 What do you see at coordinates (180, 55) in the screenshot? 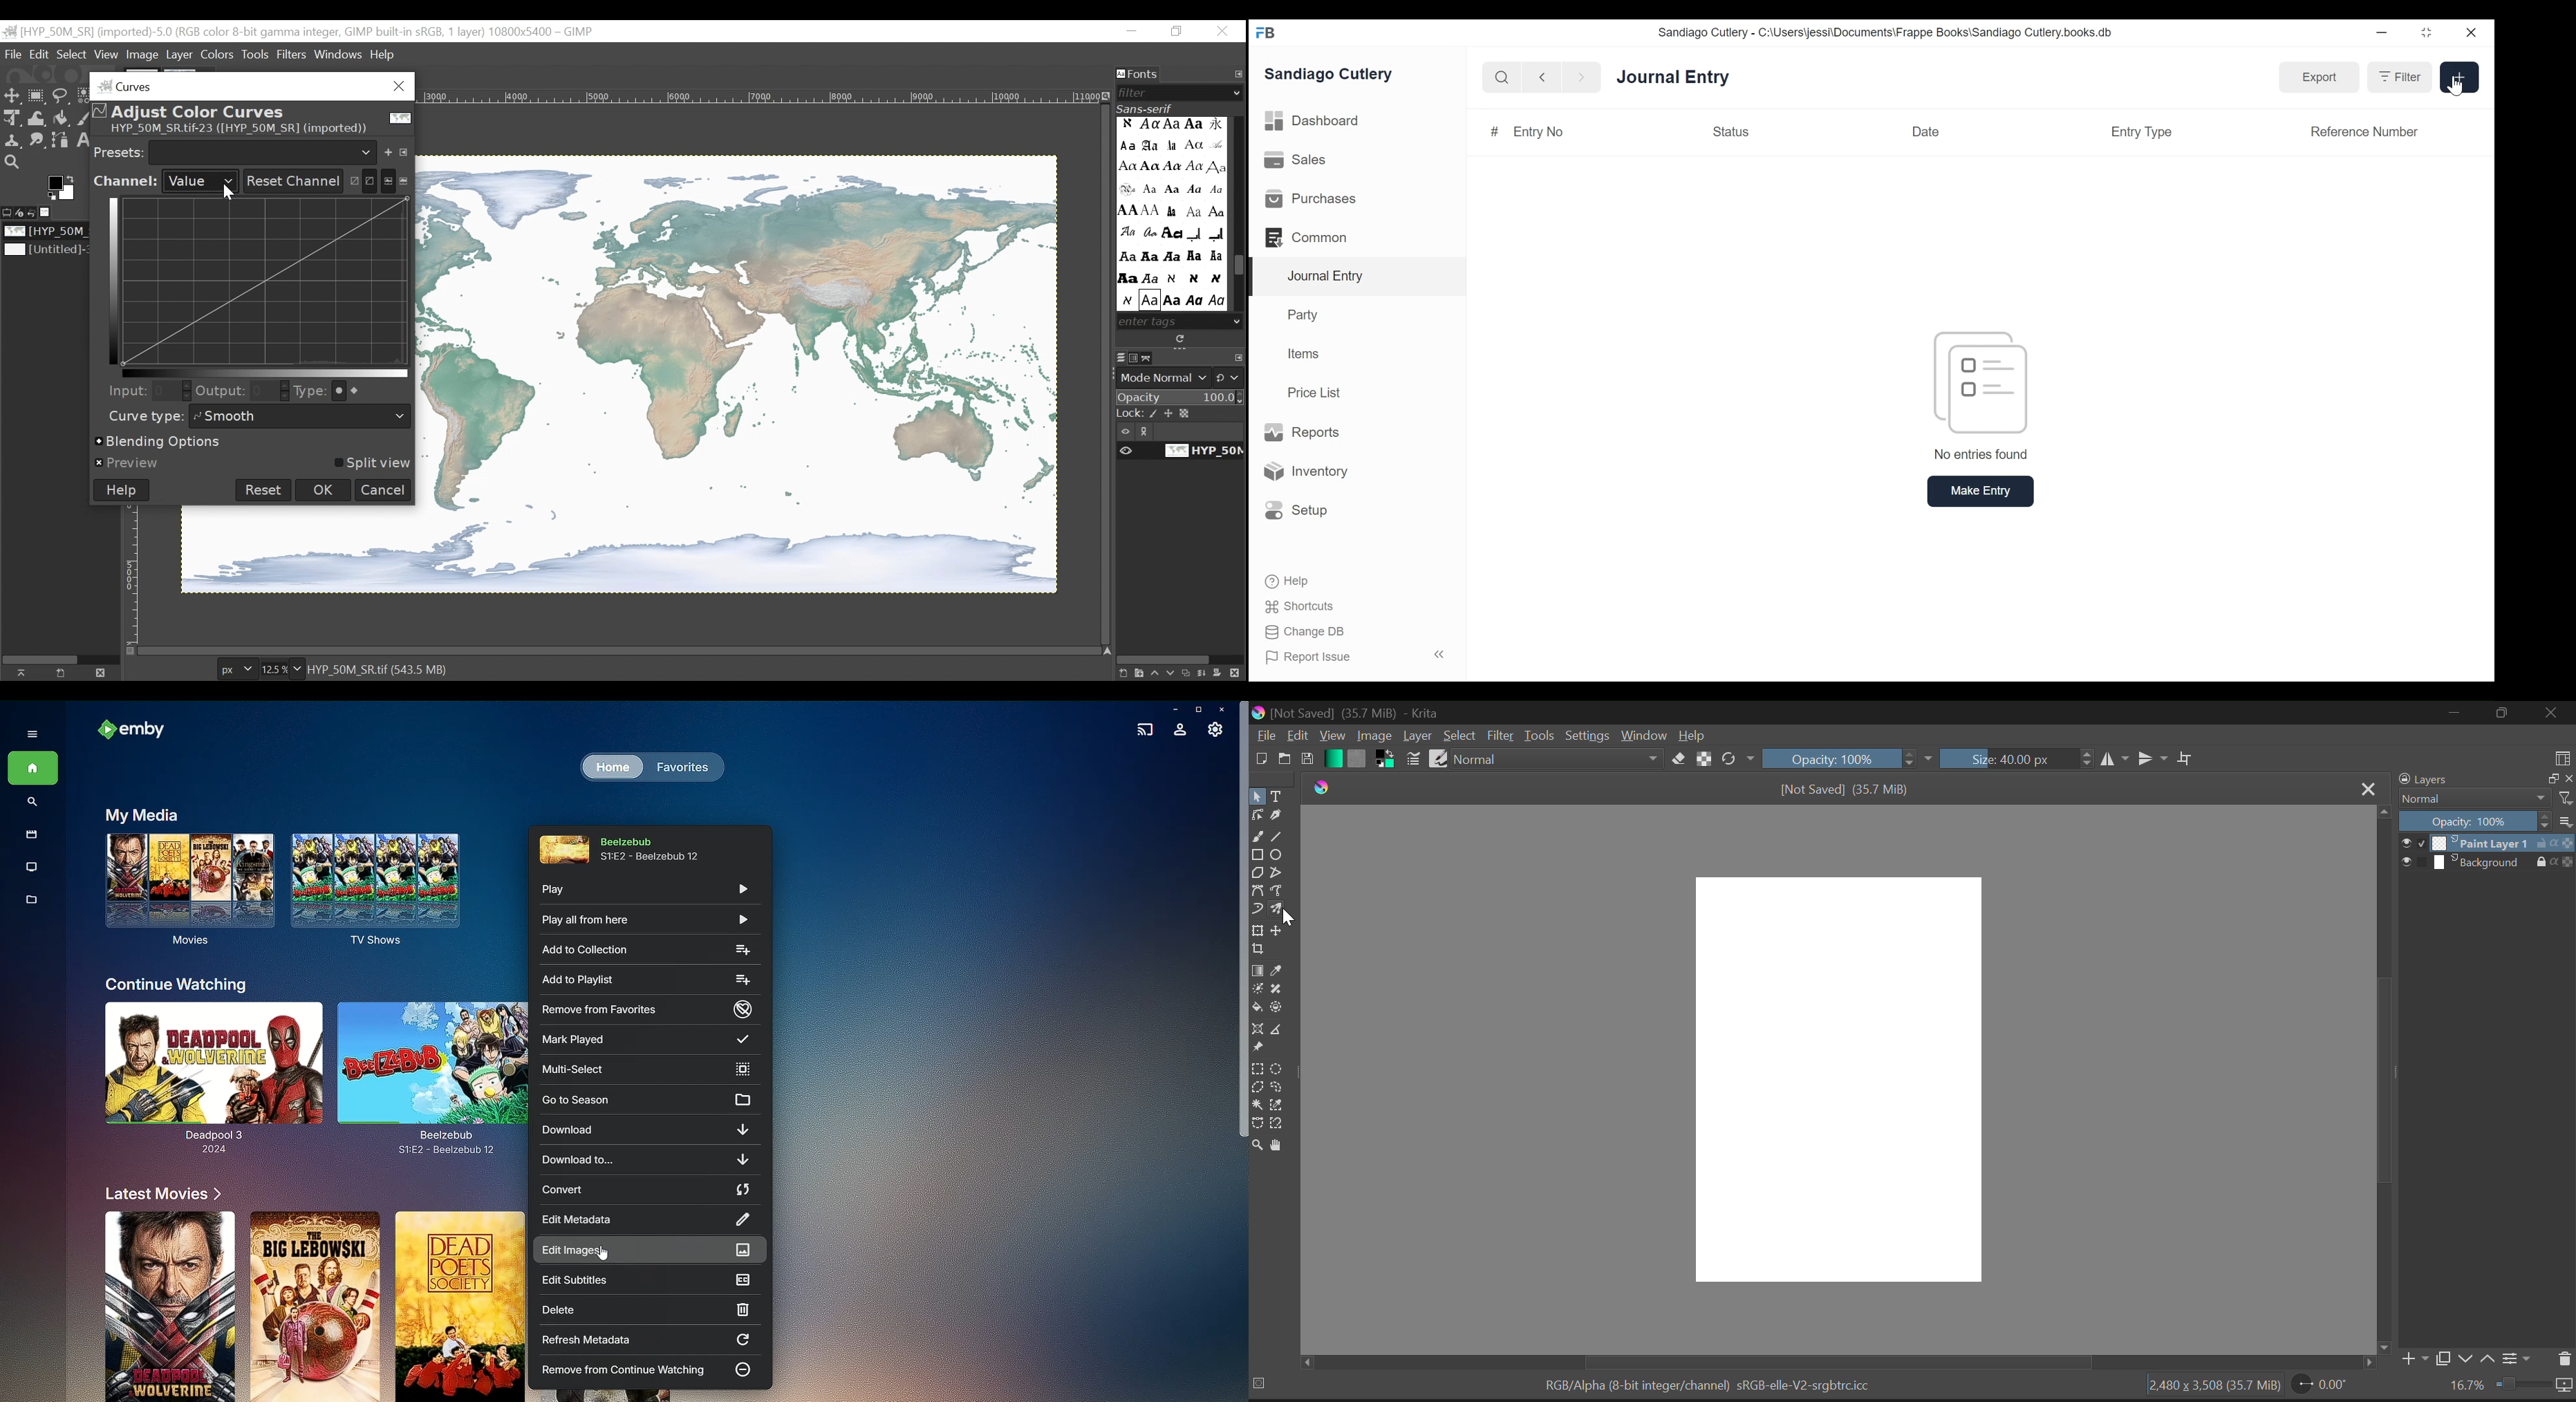
I see `` at bounding box center [180, 55].